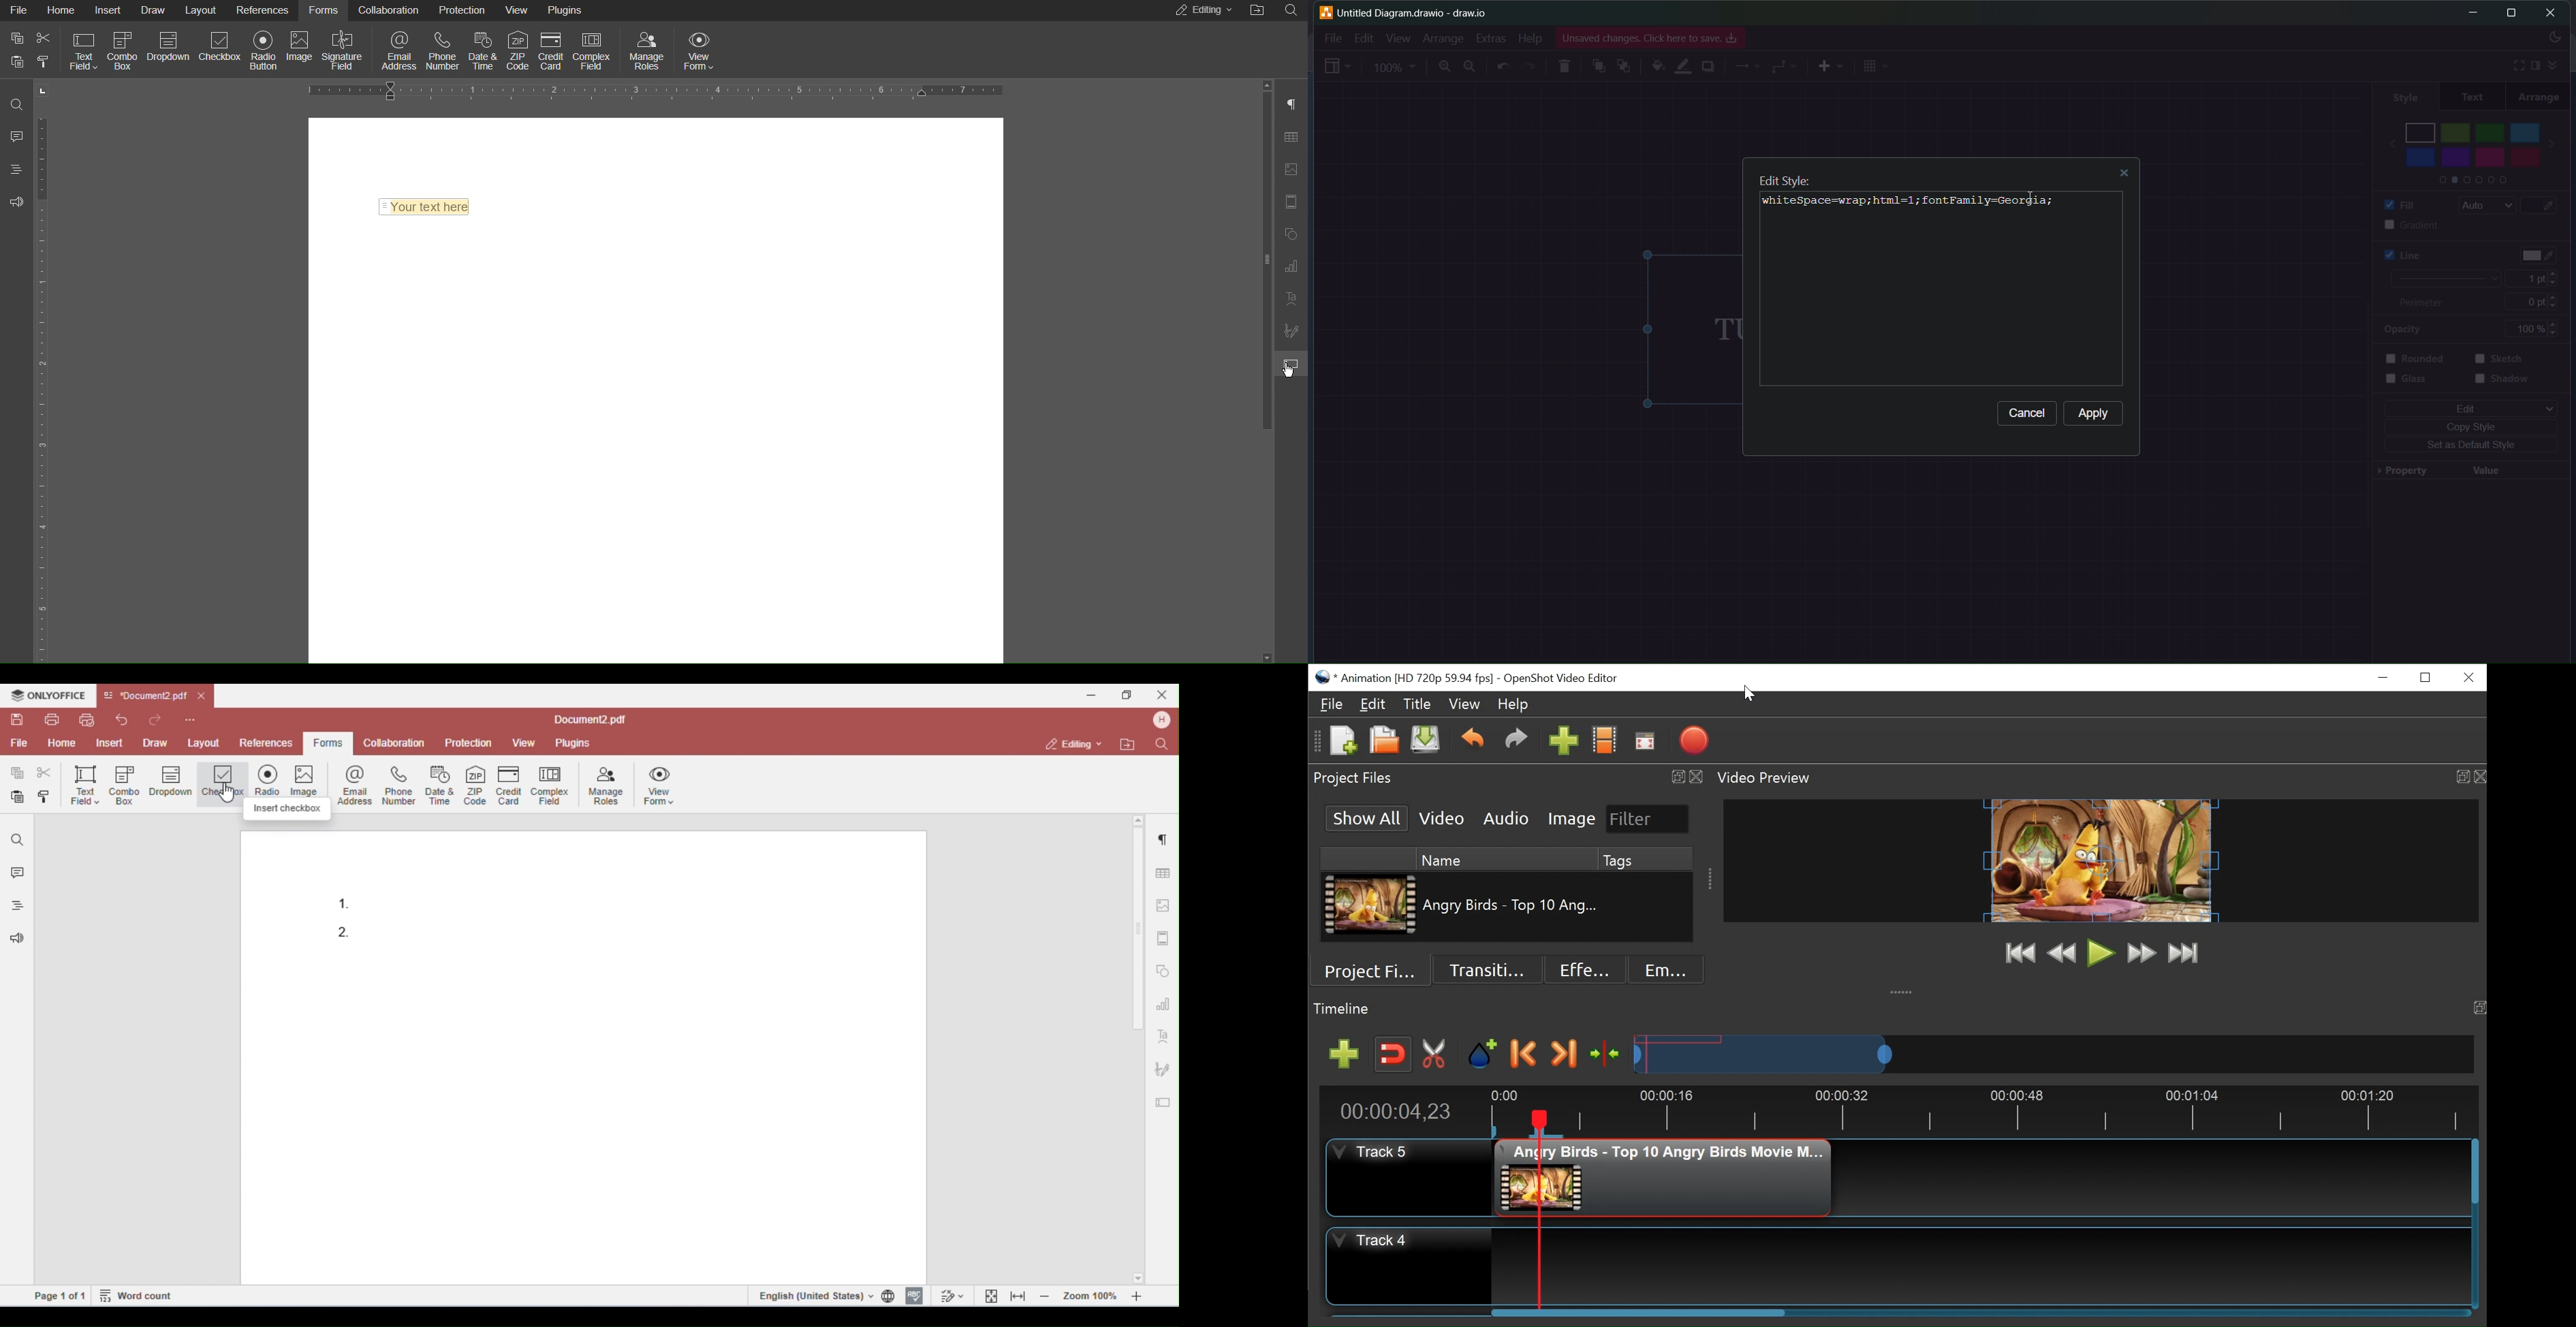 Image resolution: width=2576 pixels, height=1344 pixels. Describe the element at coordinates (1524, 1054) in the screenshot. I see `Previous Marker` at that location.